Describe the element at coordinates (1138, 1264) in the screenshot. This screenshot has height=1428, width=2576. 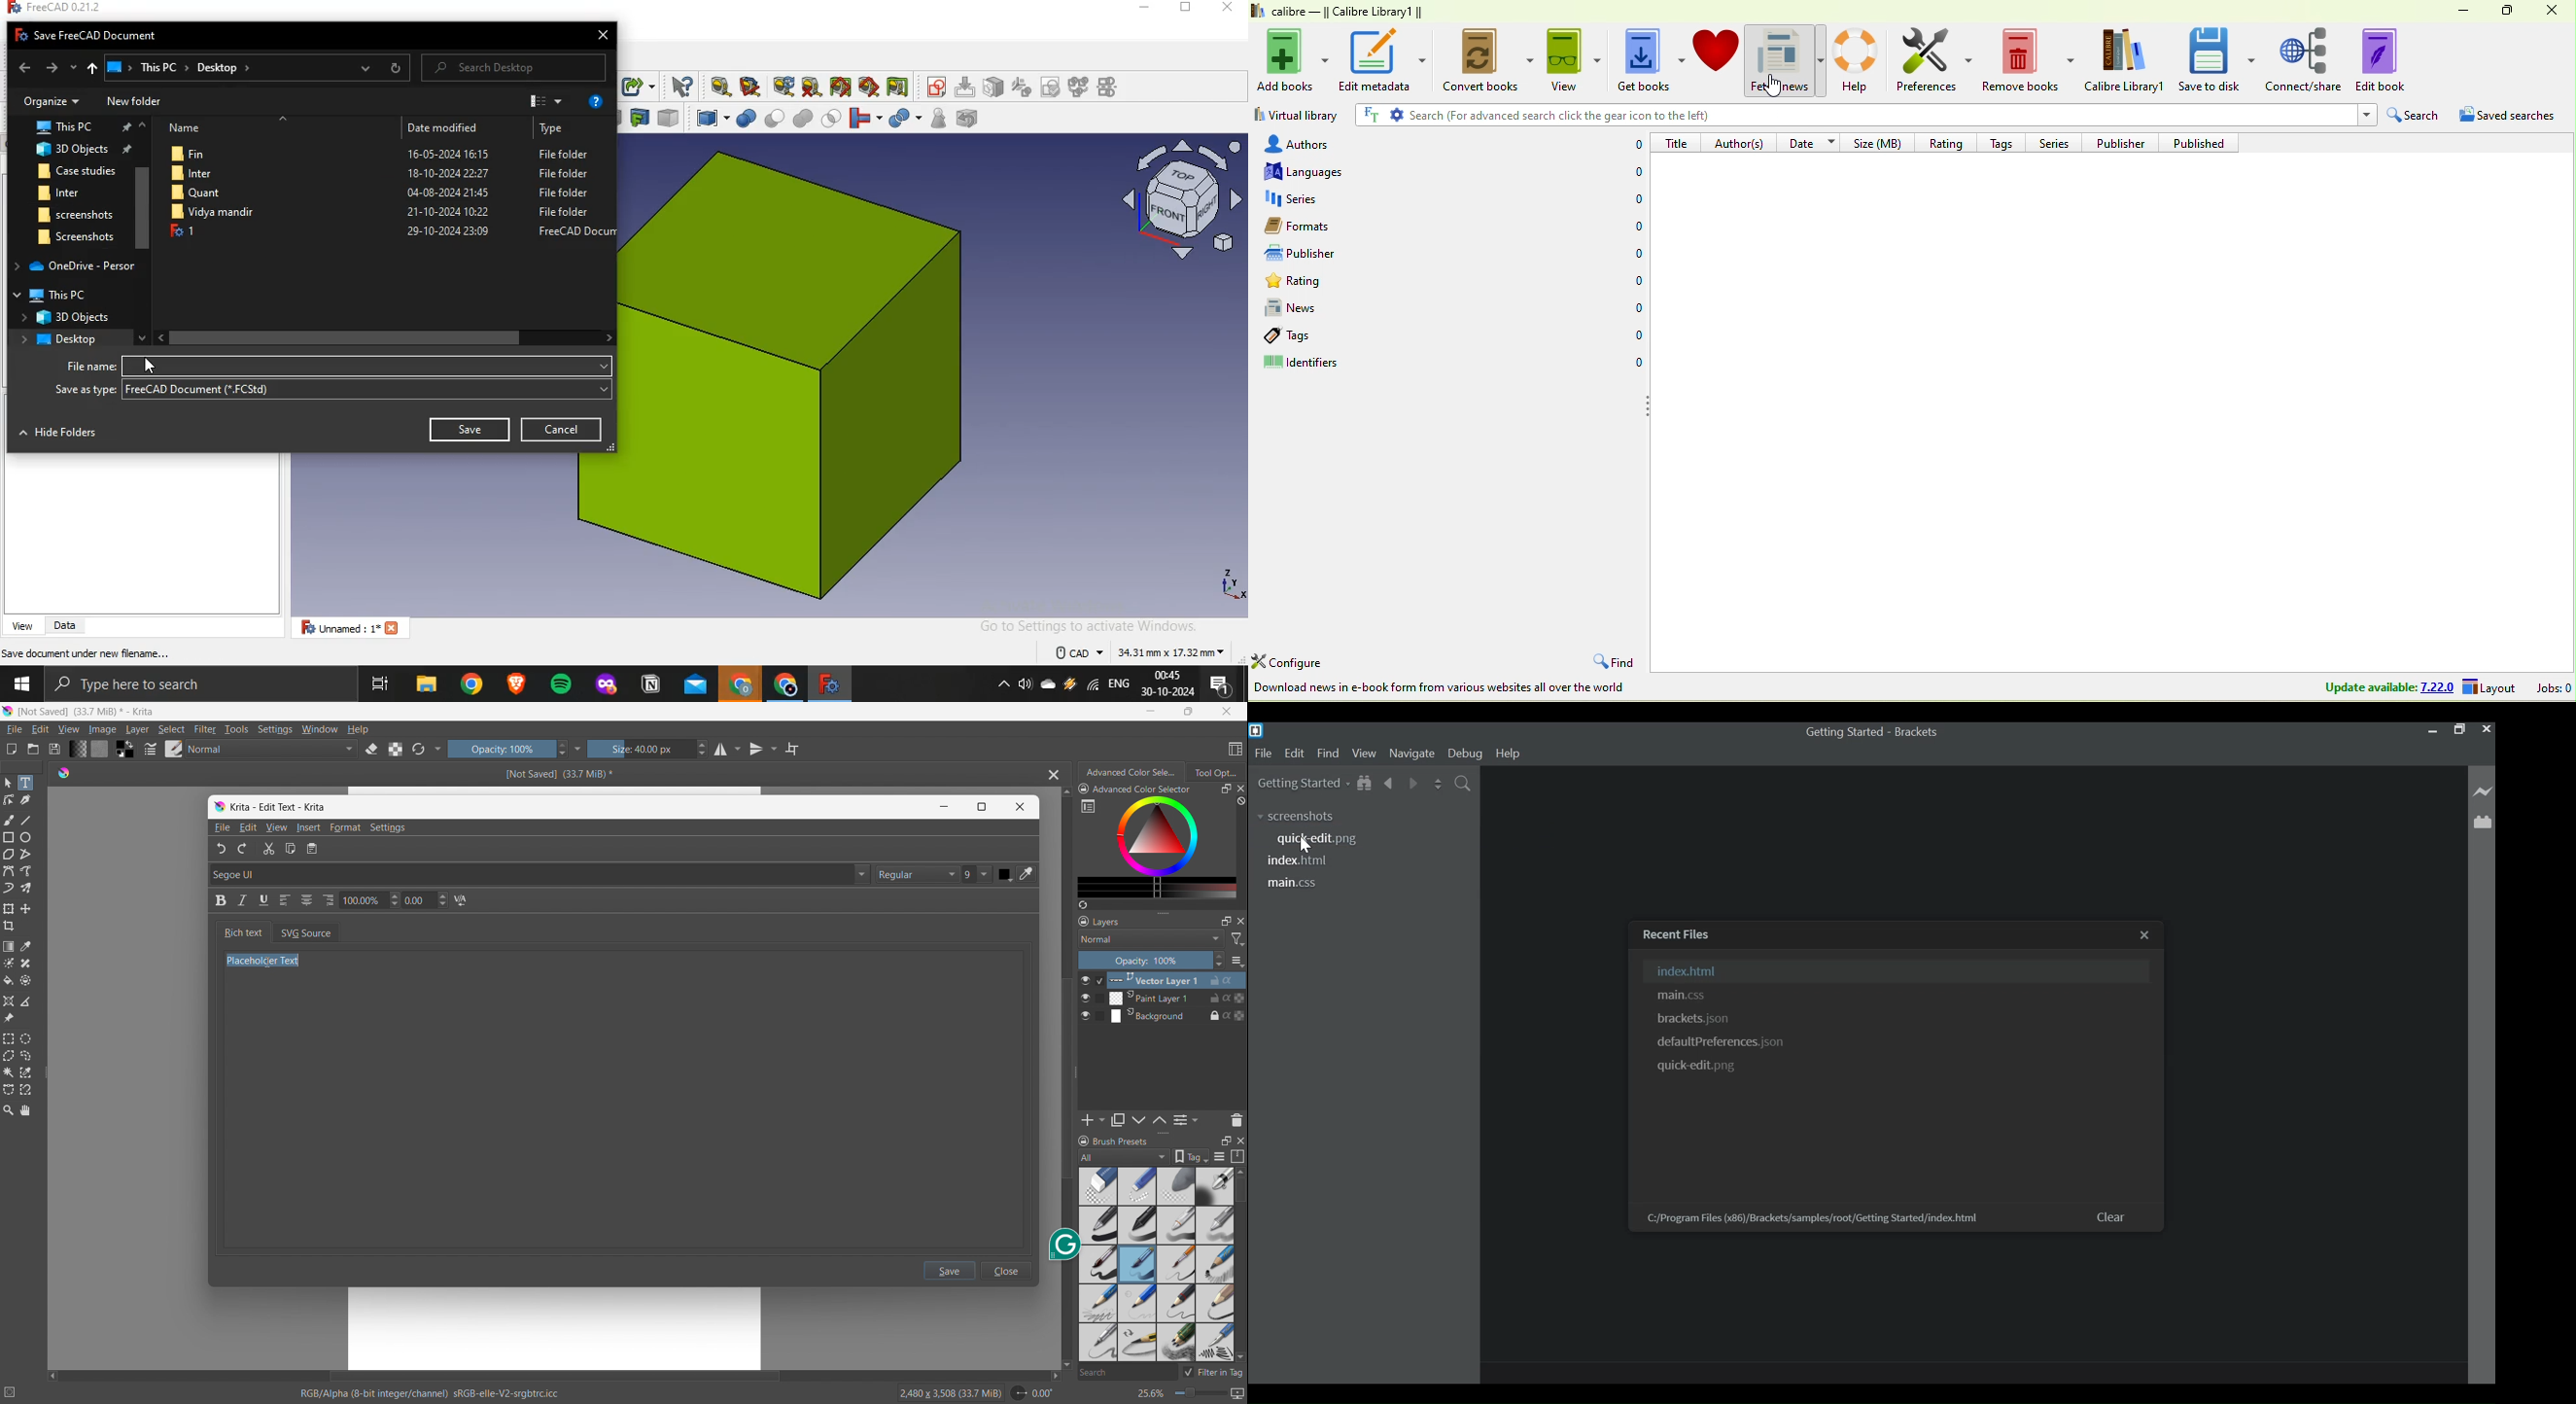
I see `Brush` at that location.